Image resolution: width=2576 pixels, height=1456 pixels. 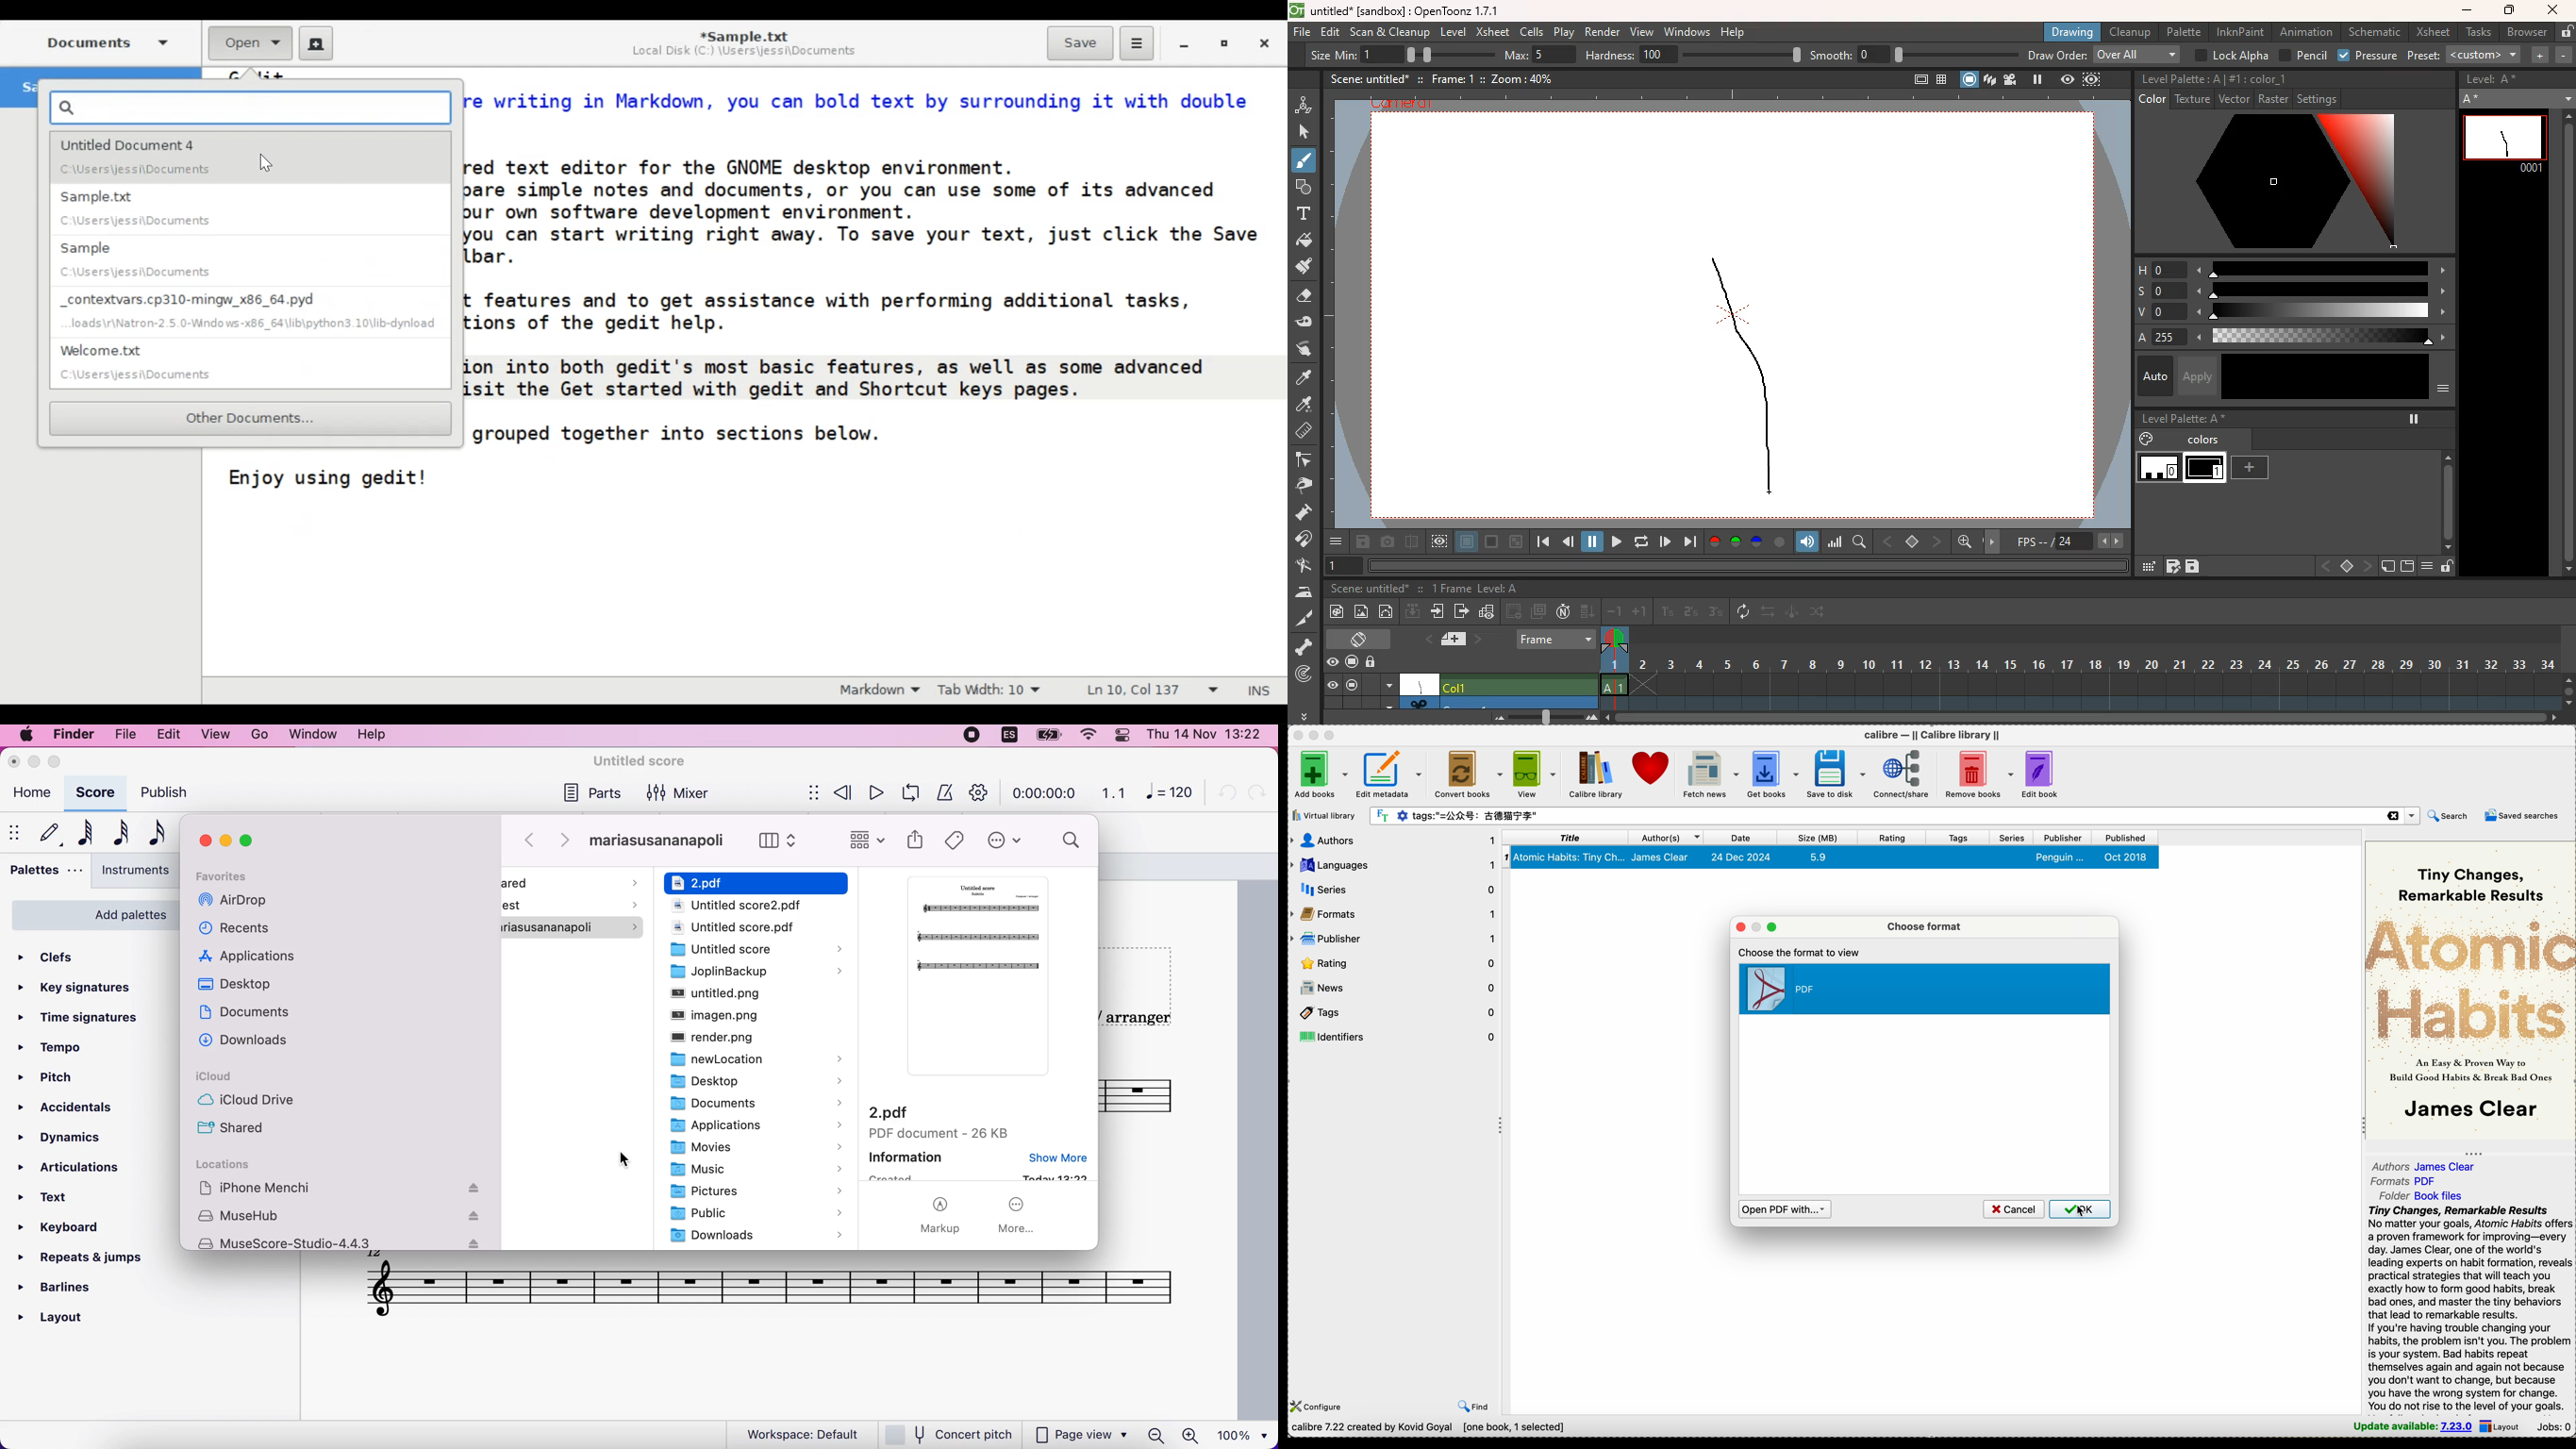 What do you see at coordinates (740, 927) in the screenshot?
I see `= Untitled score.pdf` at bounding box center [740, 927].